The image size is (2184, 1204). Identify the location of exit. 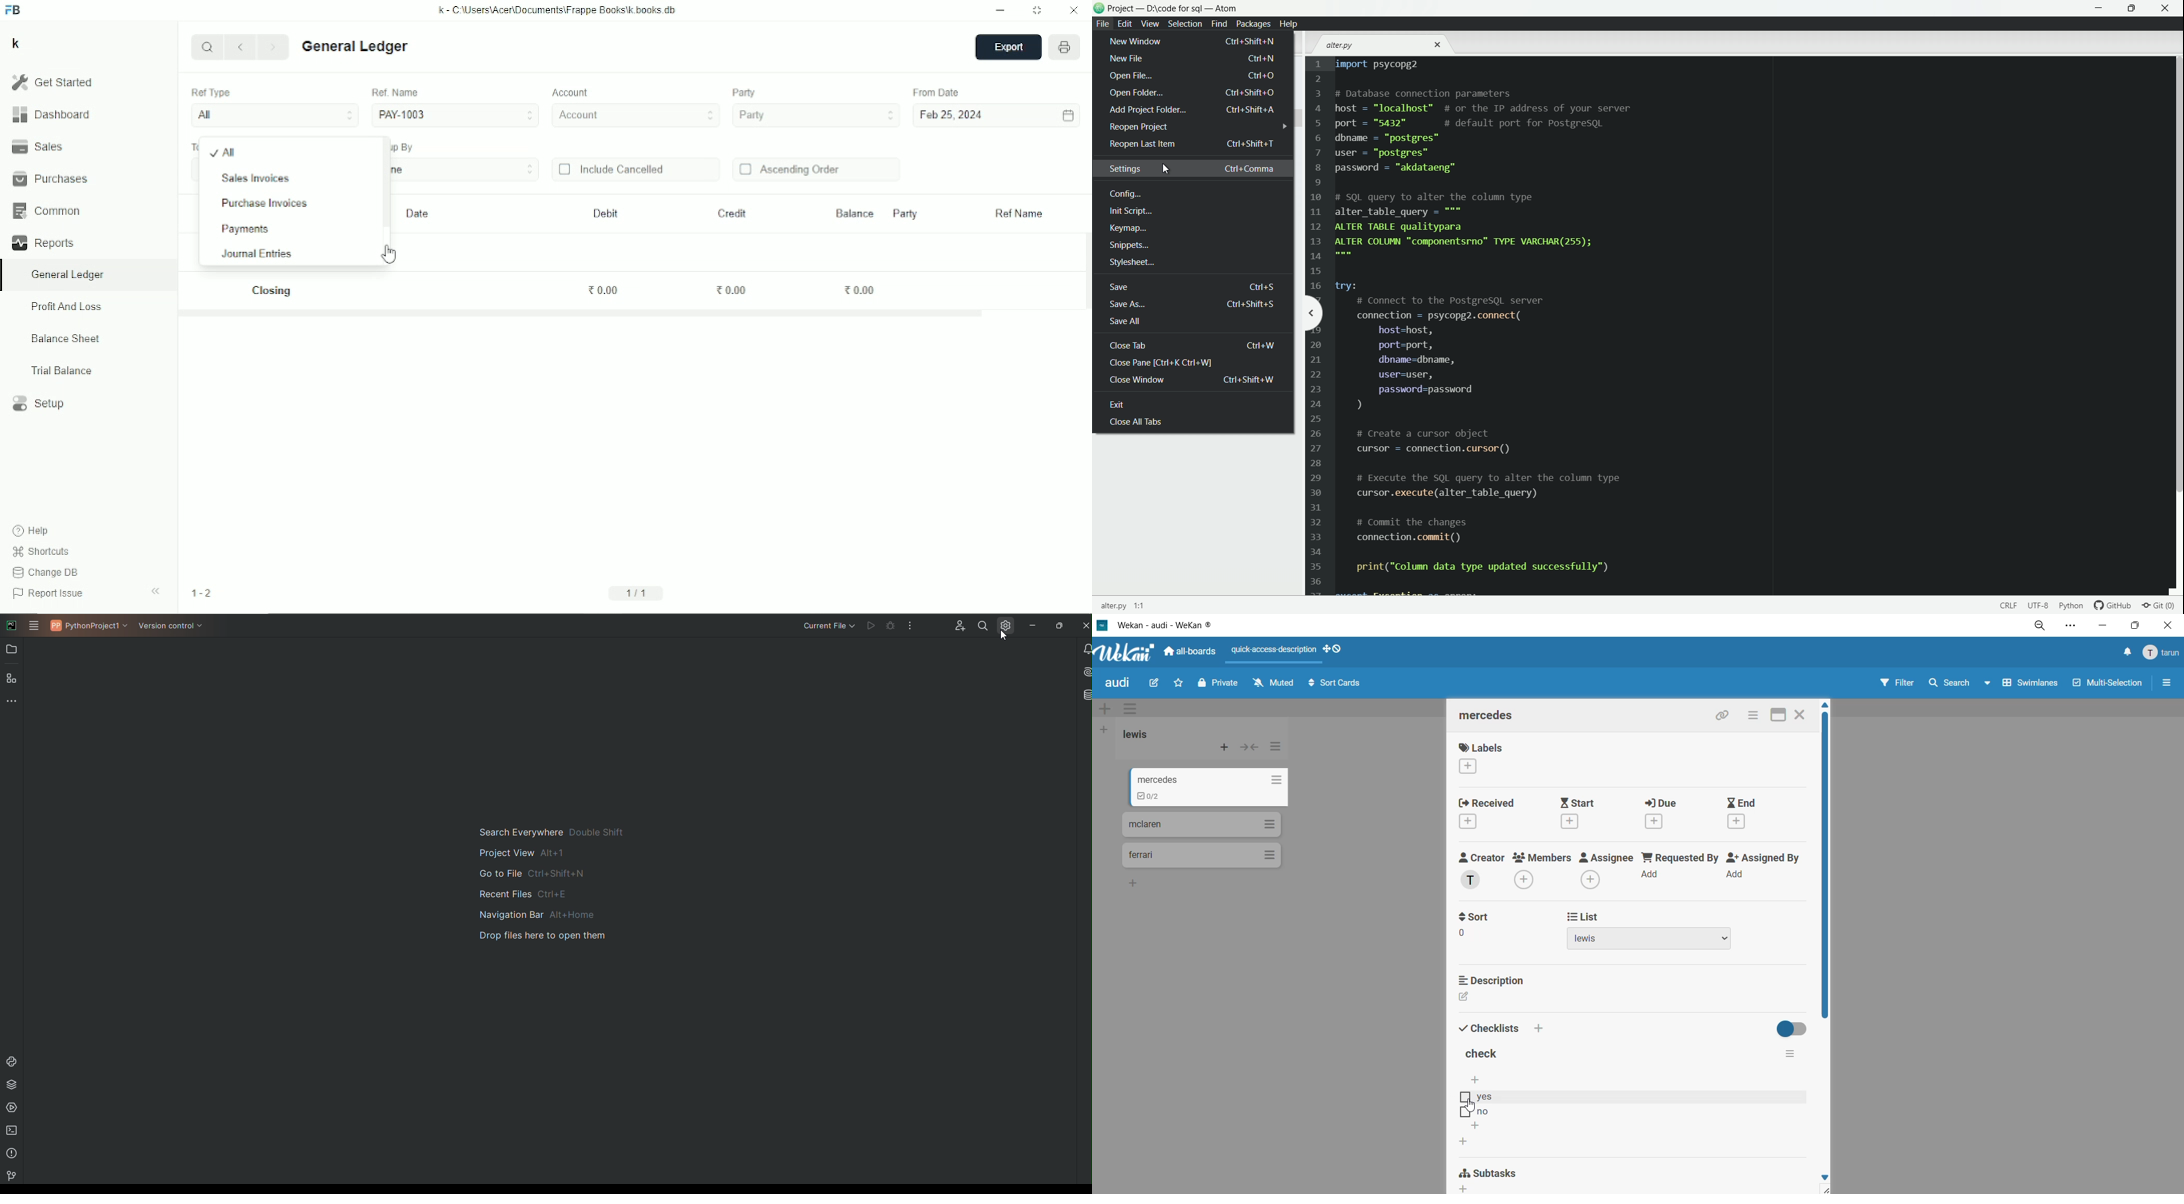
(1131, 406).